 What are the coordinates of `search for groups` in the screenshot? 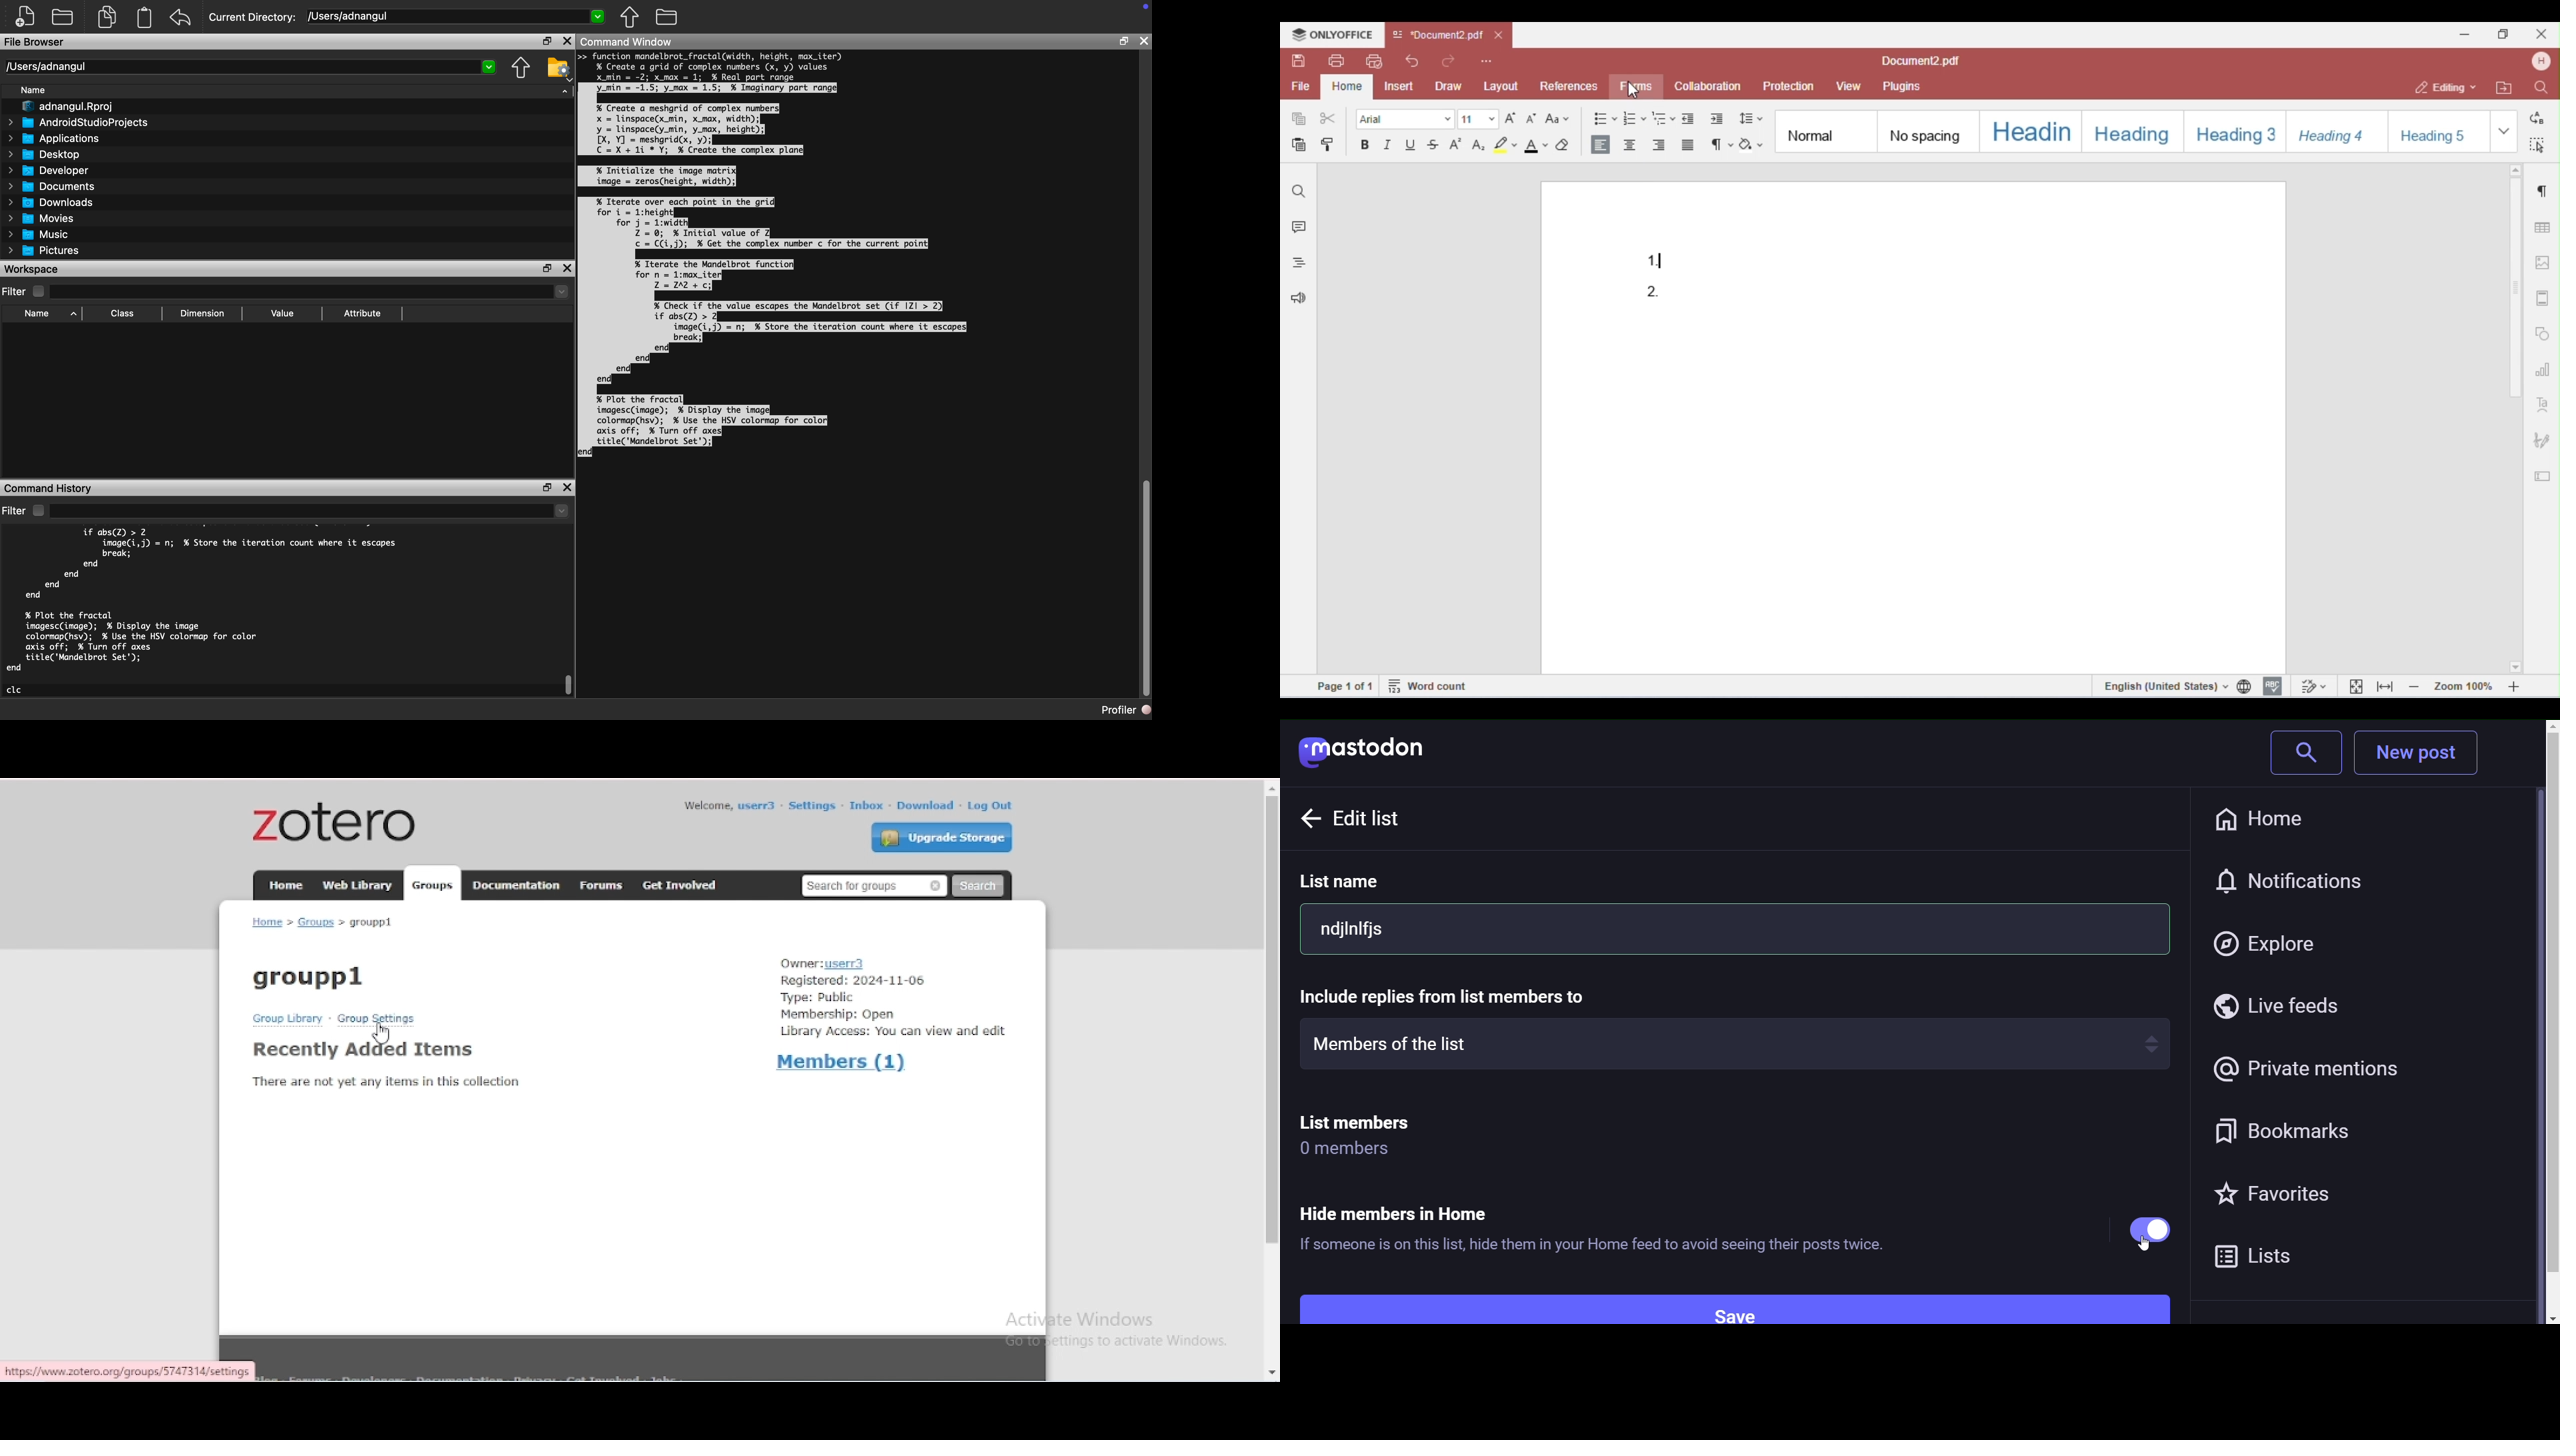 It's located at (874, 887).